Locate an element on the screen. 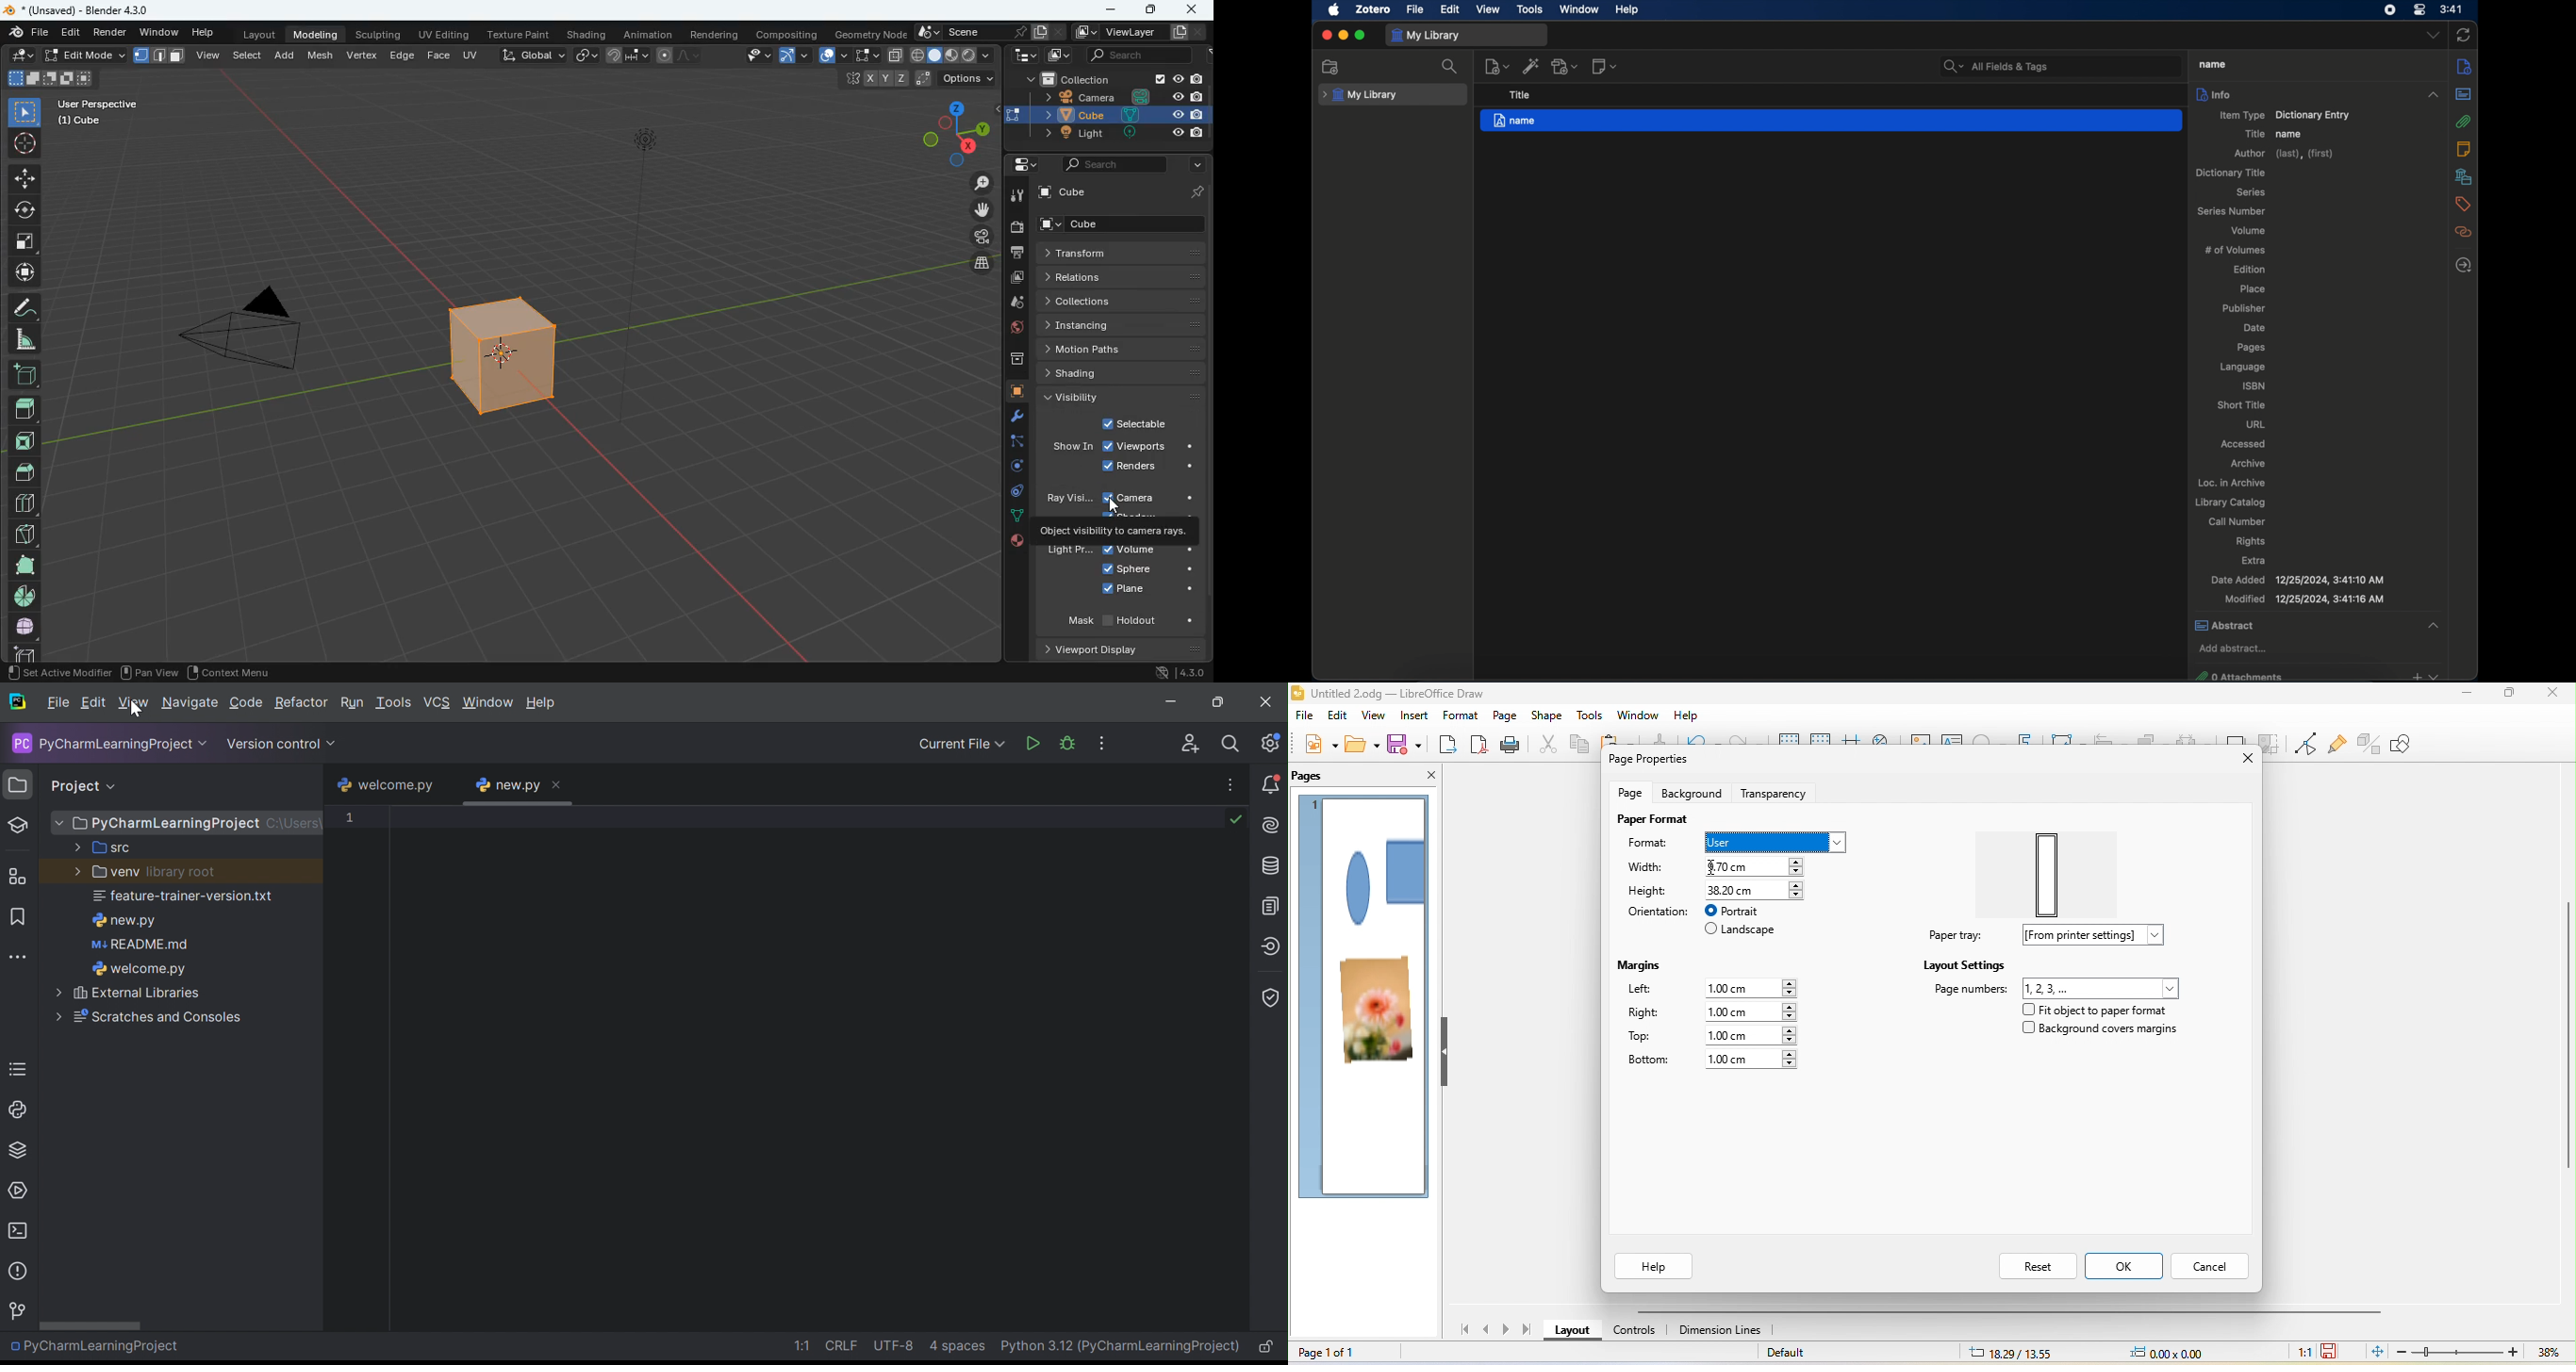  1.00 cm is located at coordinates (1756, 1061).